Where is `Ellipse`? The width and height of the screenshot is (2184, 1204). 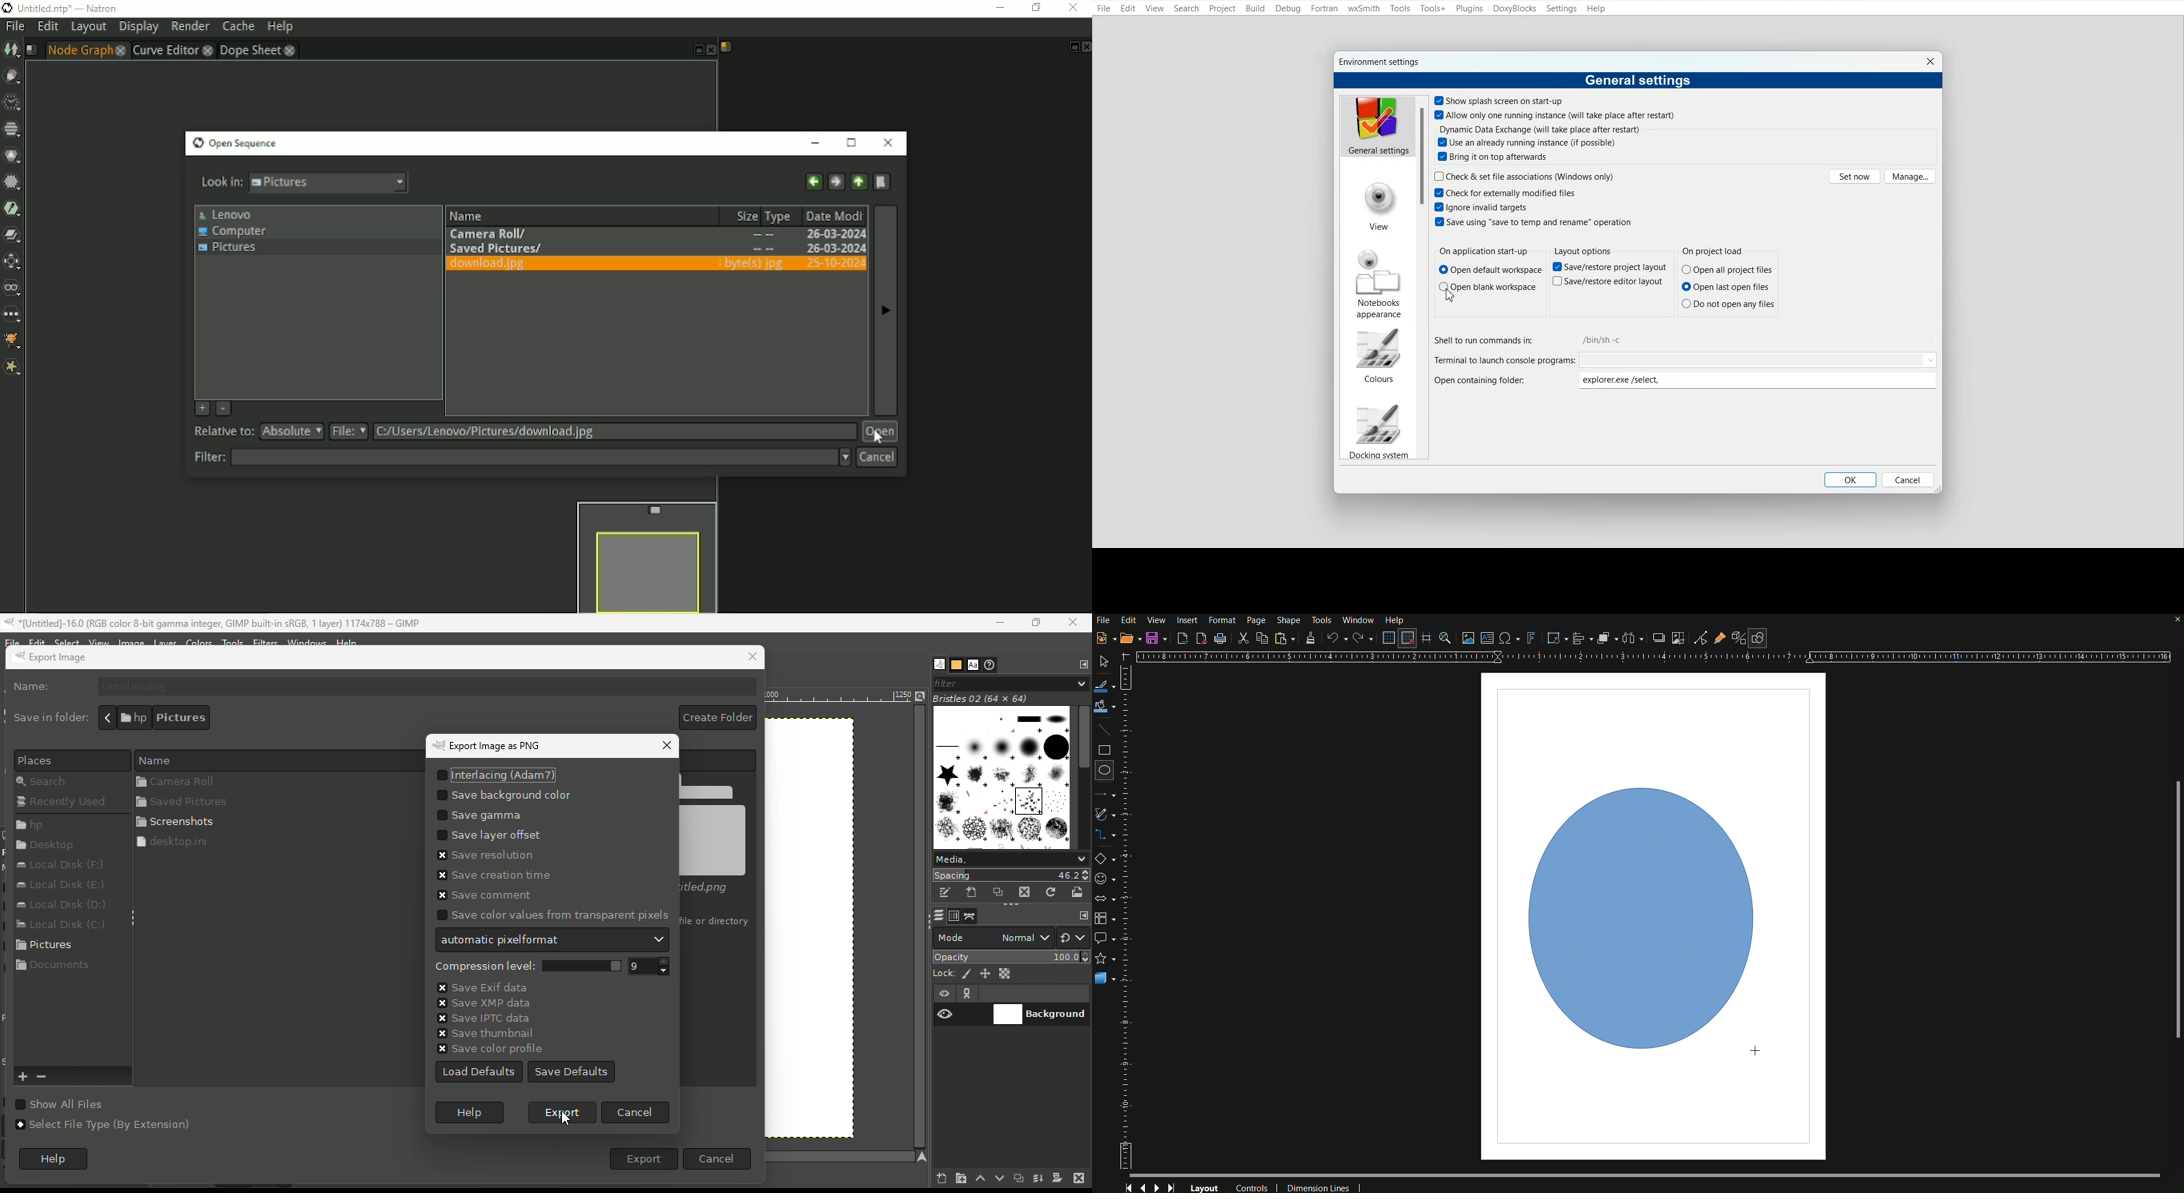
Ellipse is located at coordinates (1107, 770).